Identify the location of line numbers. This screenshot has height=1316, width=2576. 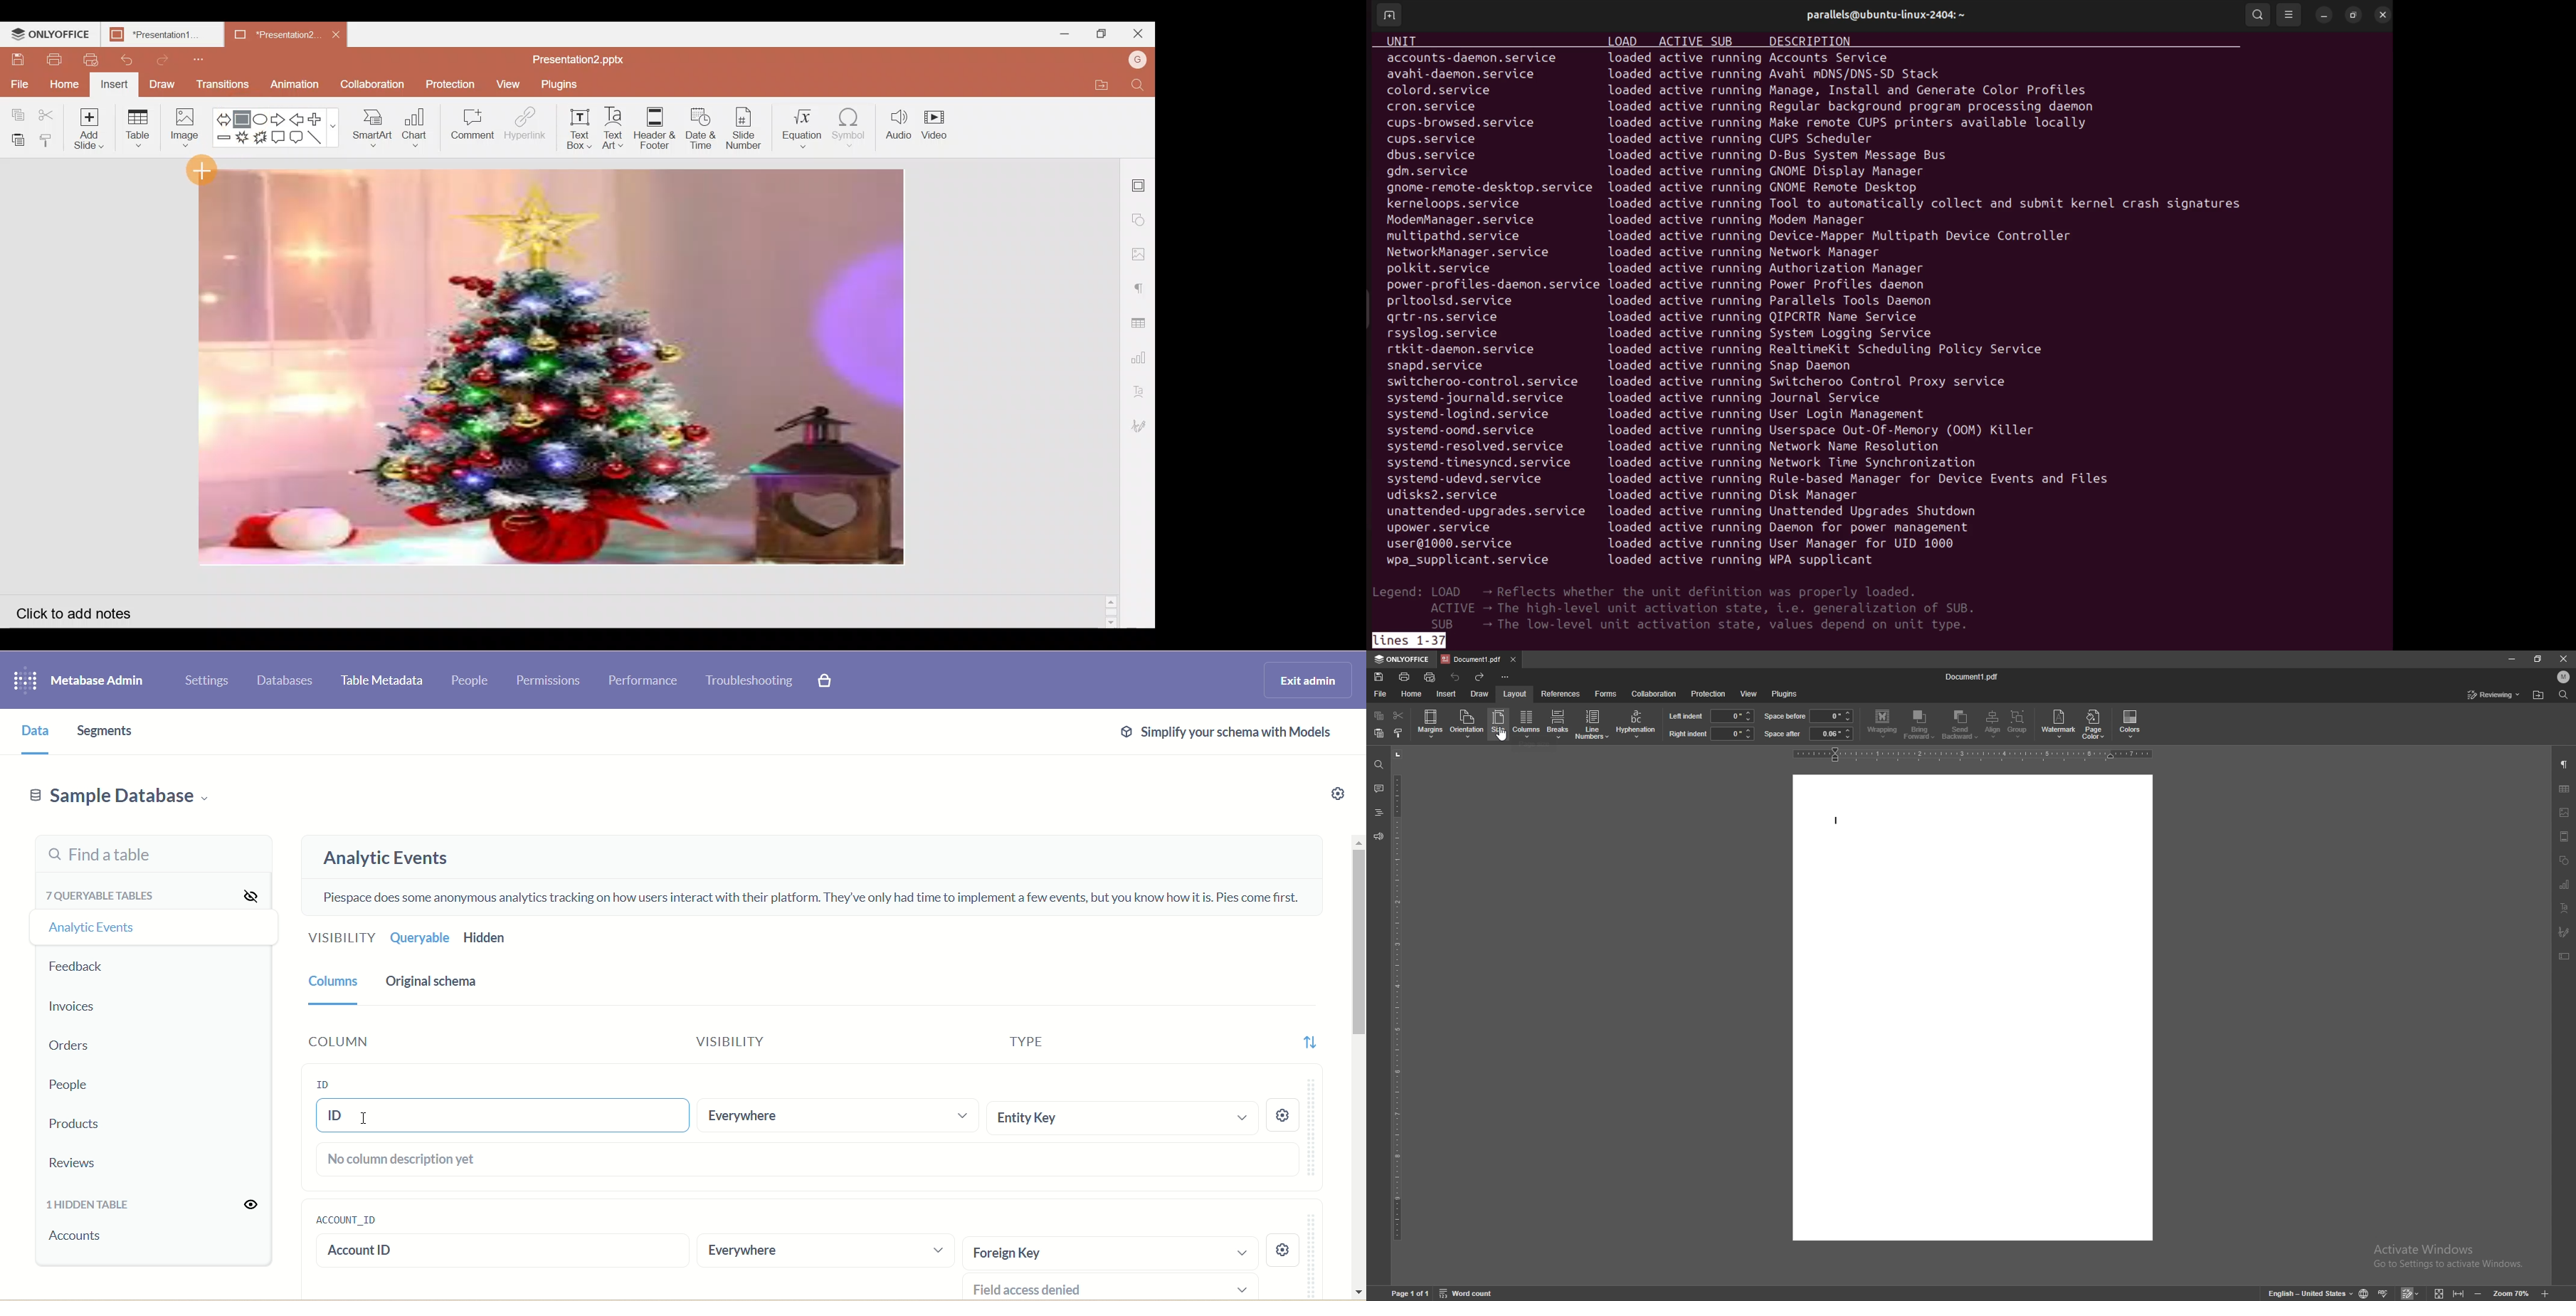
(1594, 724).